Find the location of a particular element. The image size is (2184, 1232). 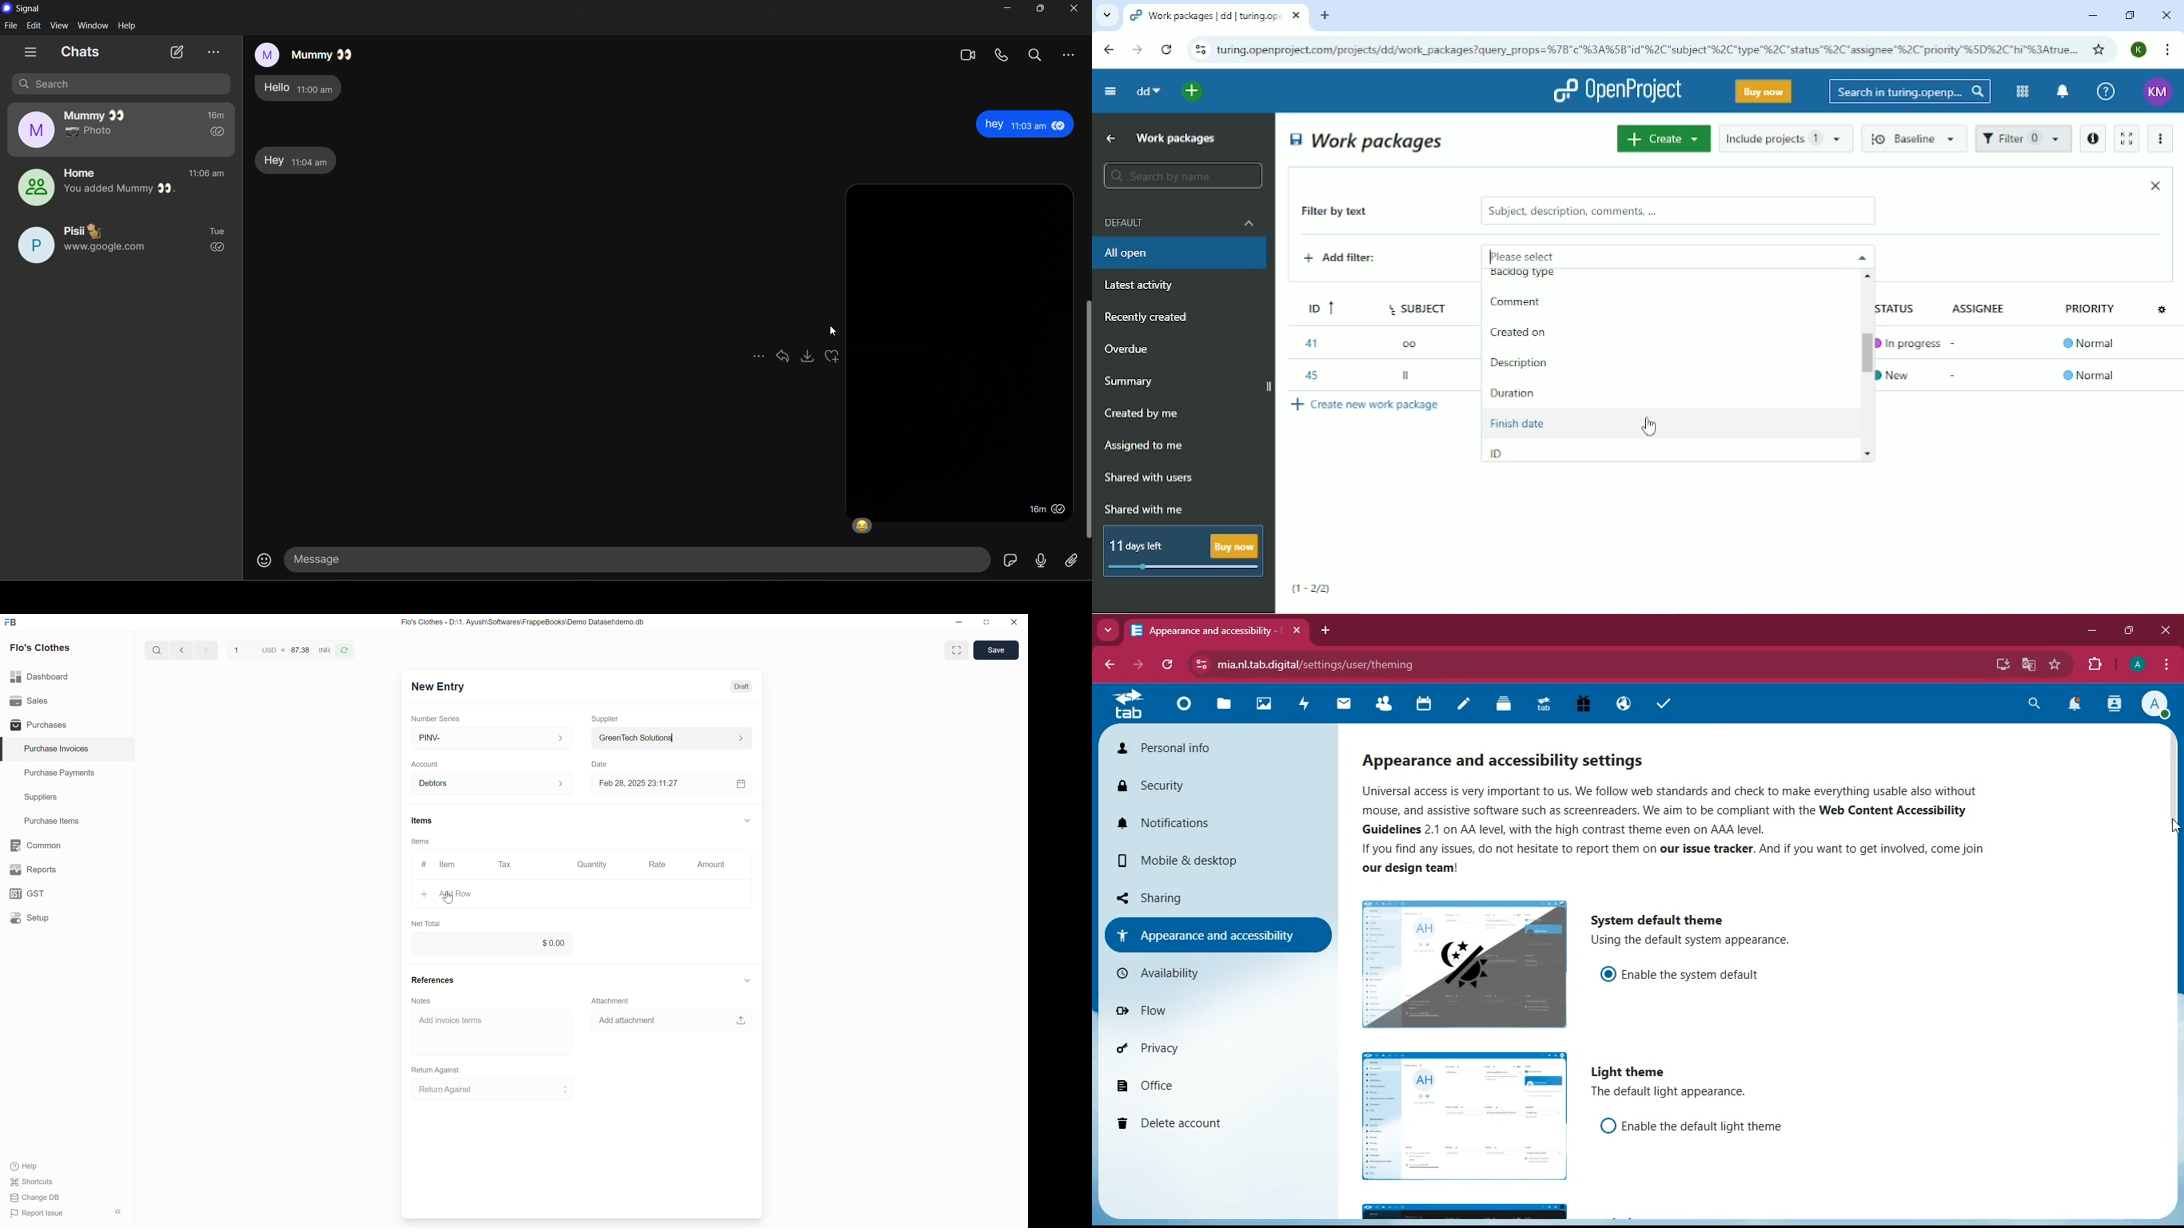

forward is located at coordinates (1138, 665).